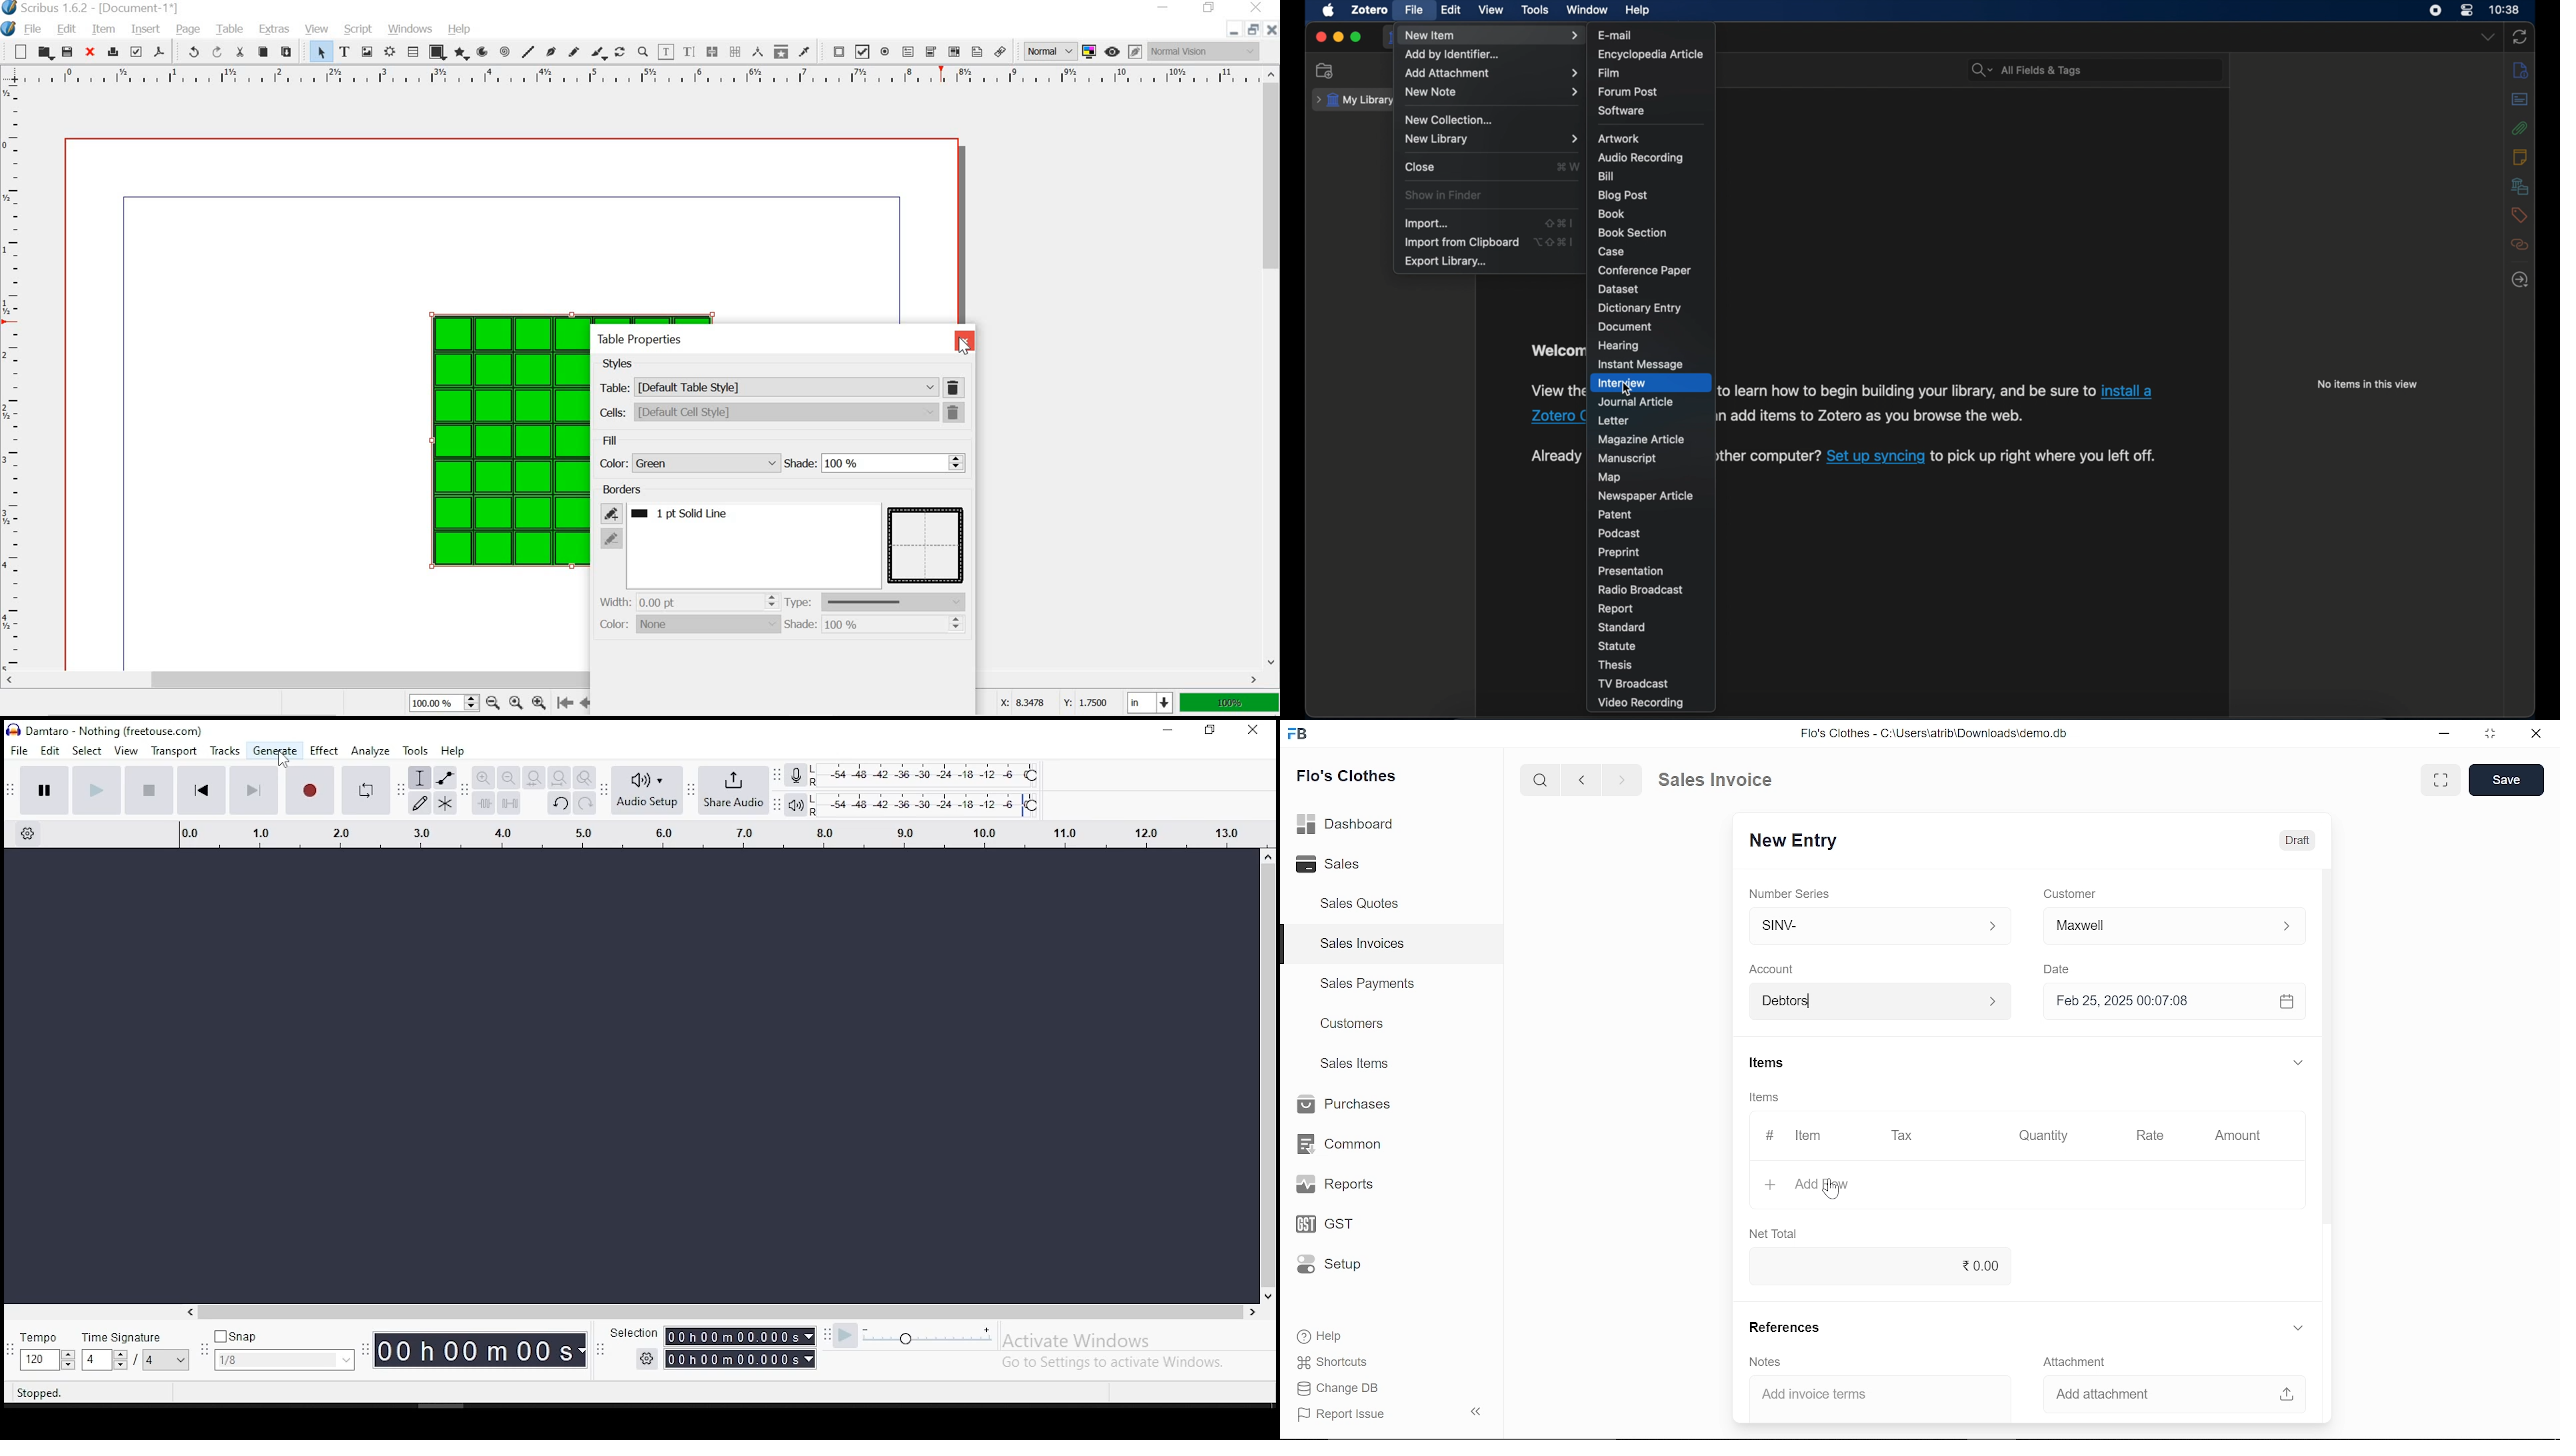 Image resolution: width=2576 pixels, height=1456 pixels. Describe the element at coordinates (1452, 10) in the screenshot. I see `edit` at that location.